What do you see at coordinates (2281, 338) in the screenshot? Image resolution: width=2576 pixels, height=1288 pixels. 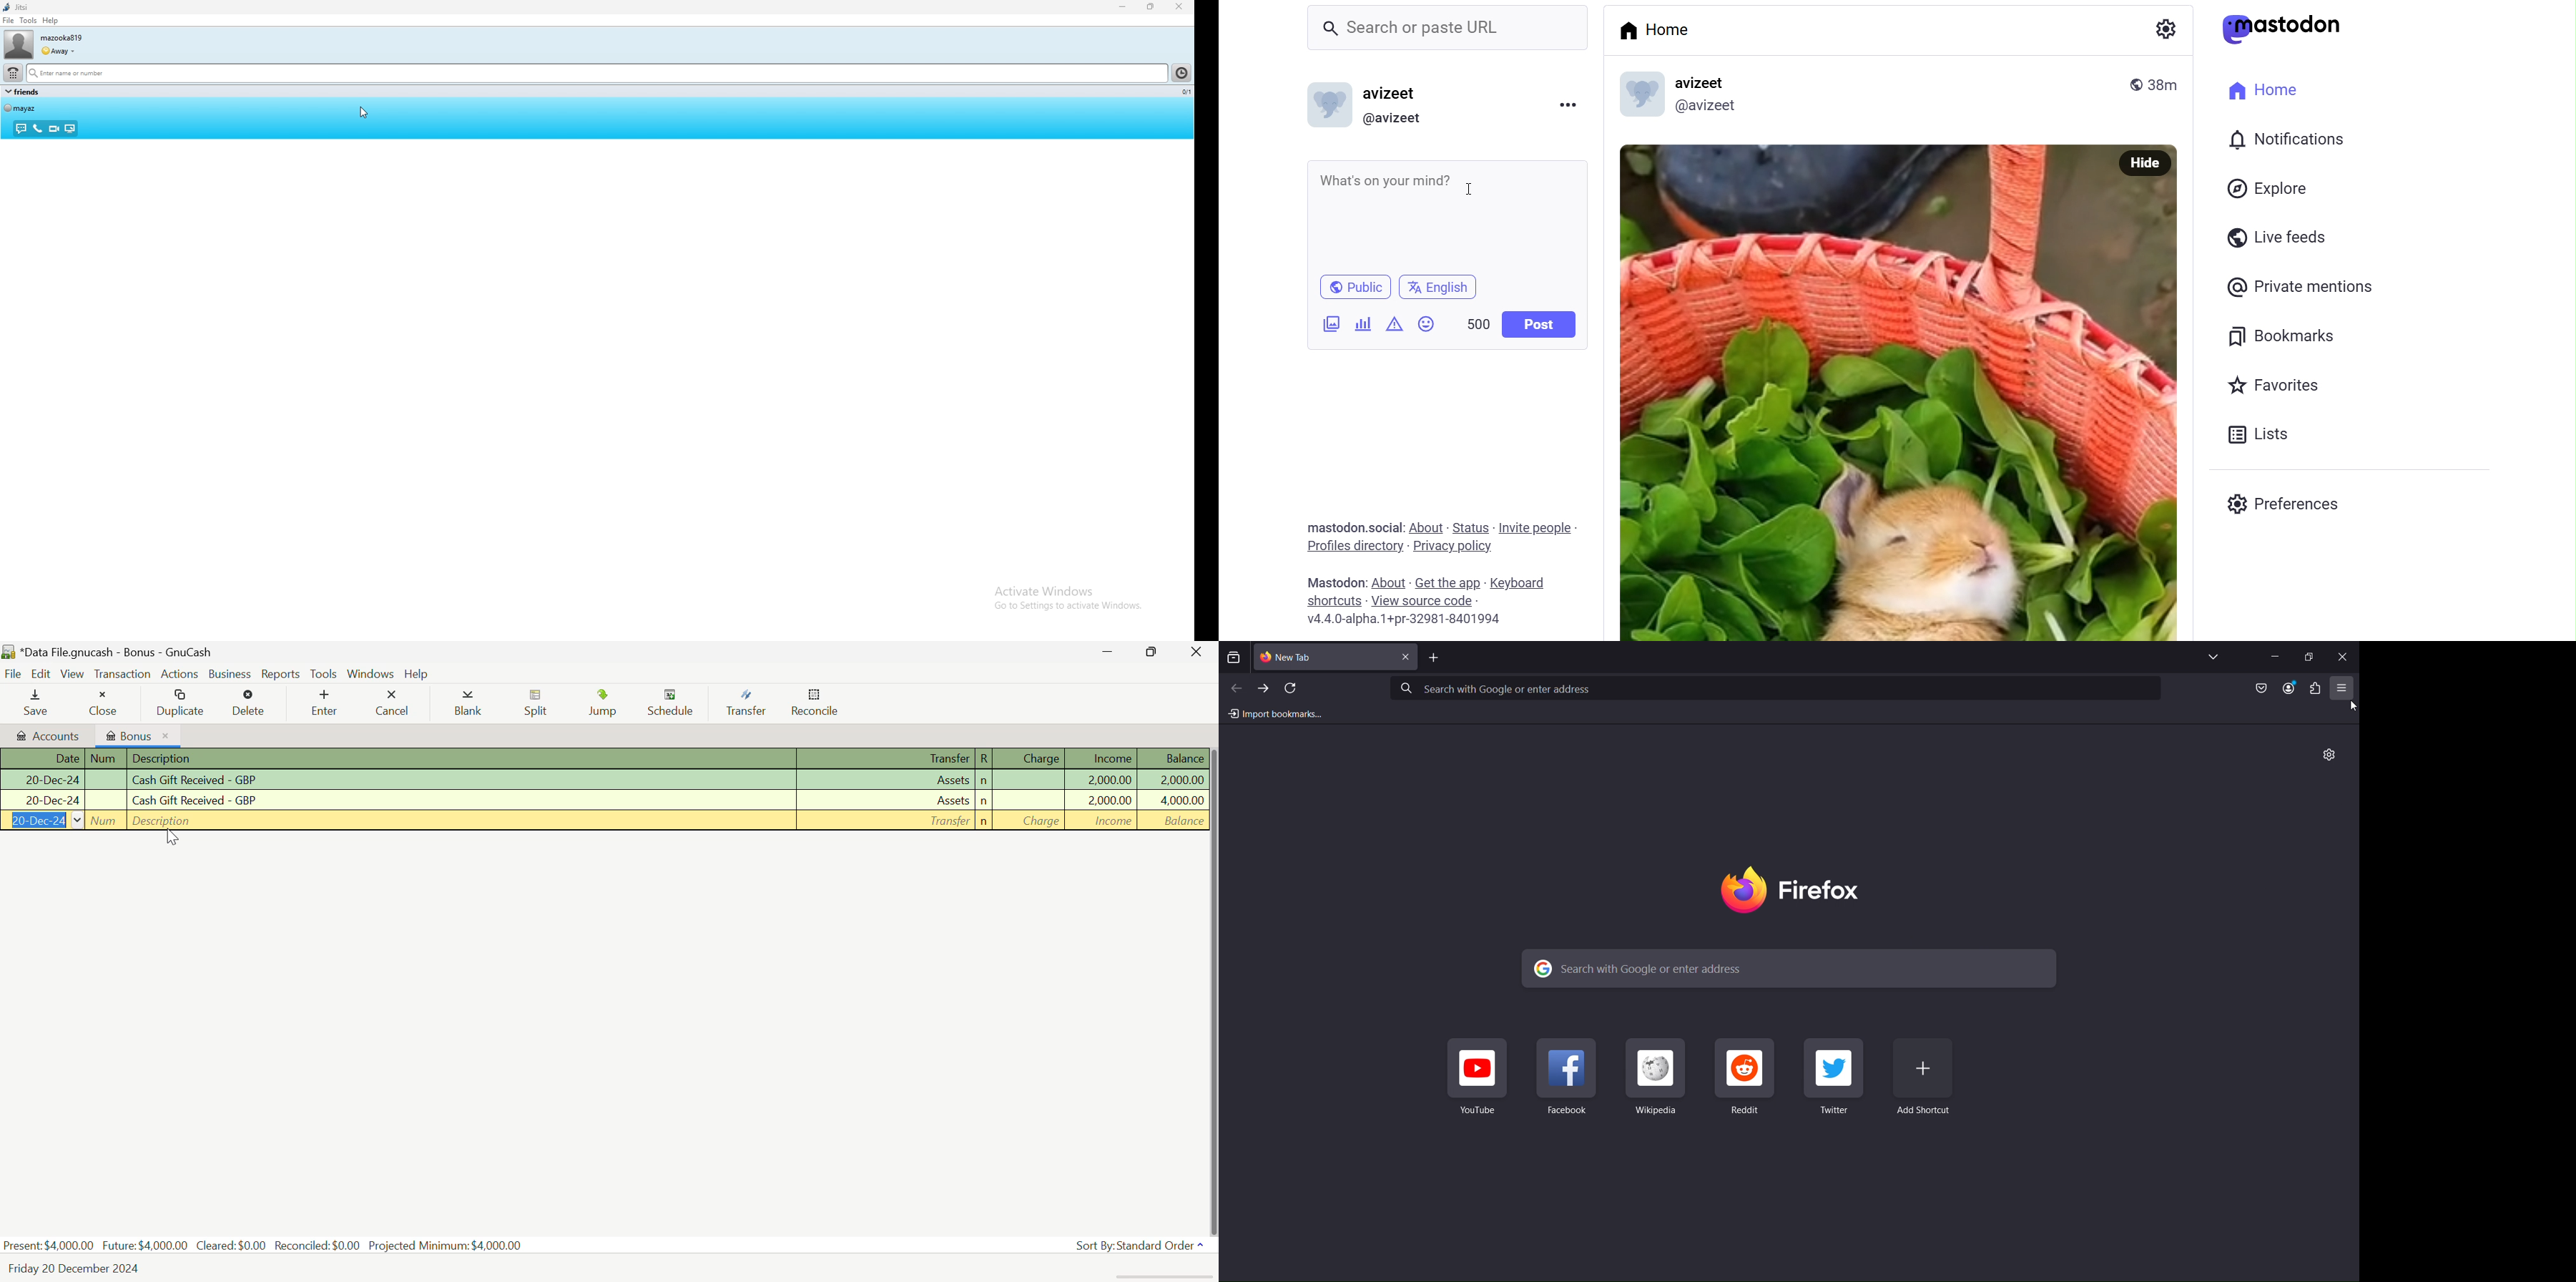 I see `Bookmarks` at bounding box center [2281, 338].